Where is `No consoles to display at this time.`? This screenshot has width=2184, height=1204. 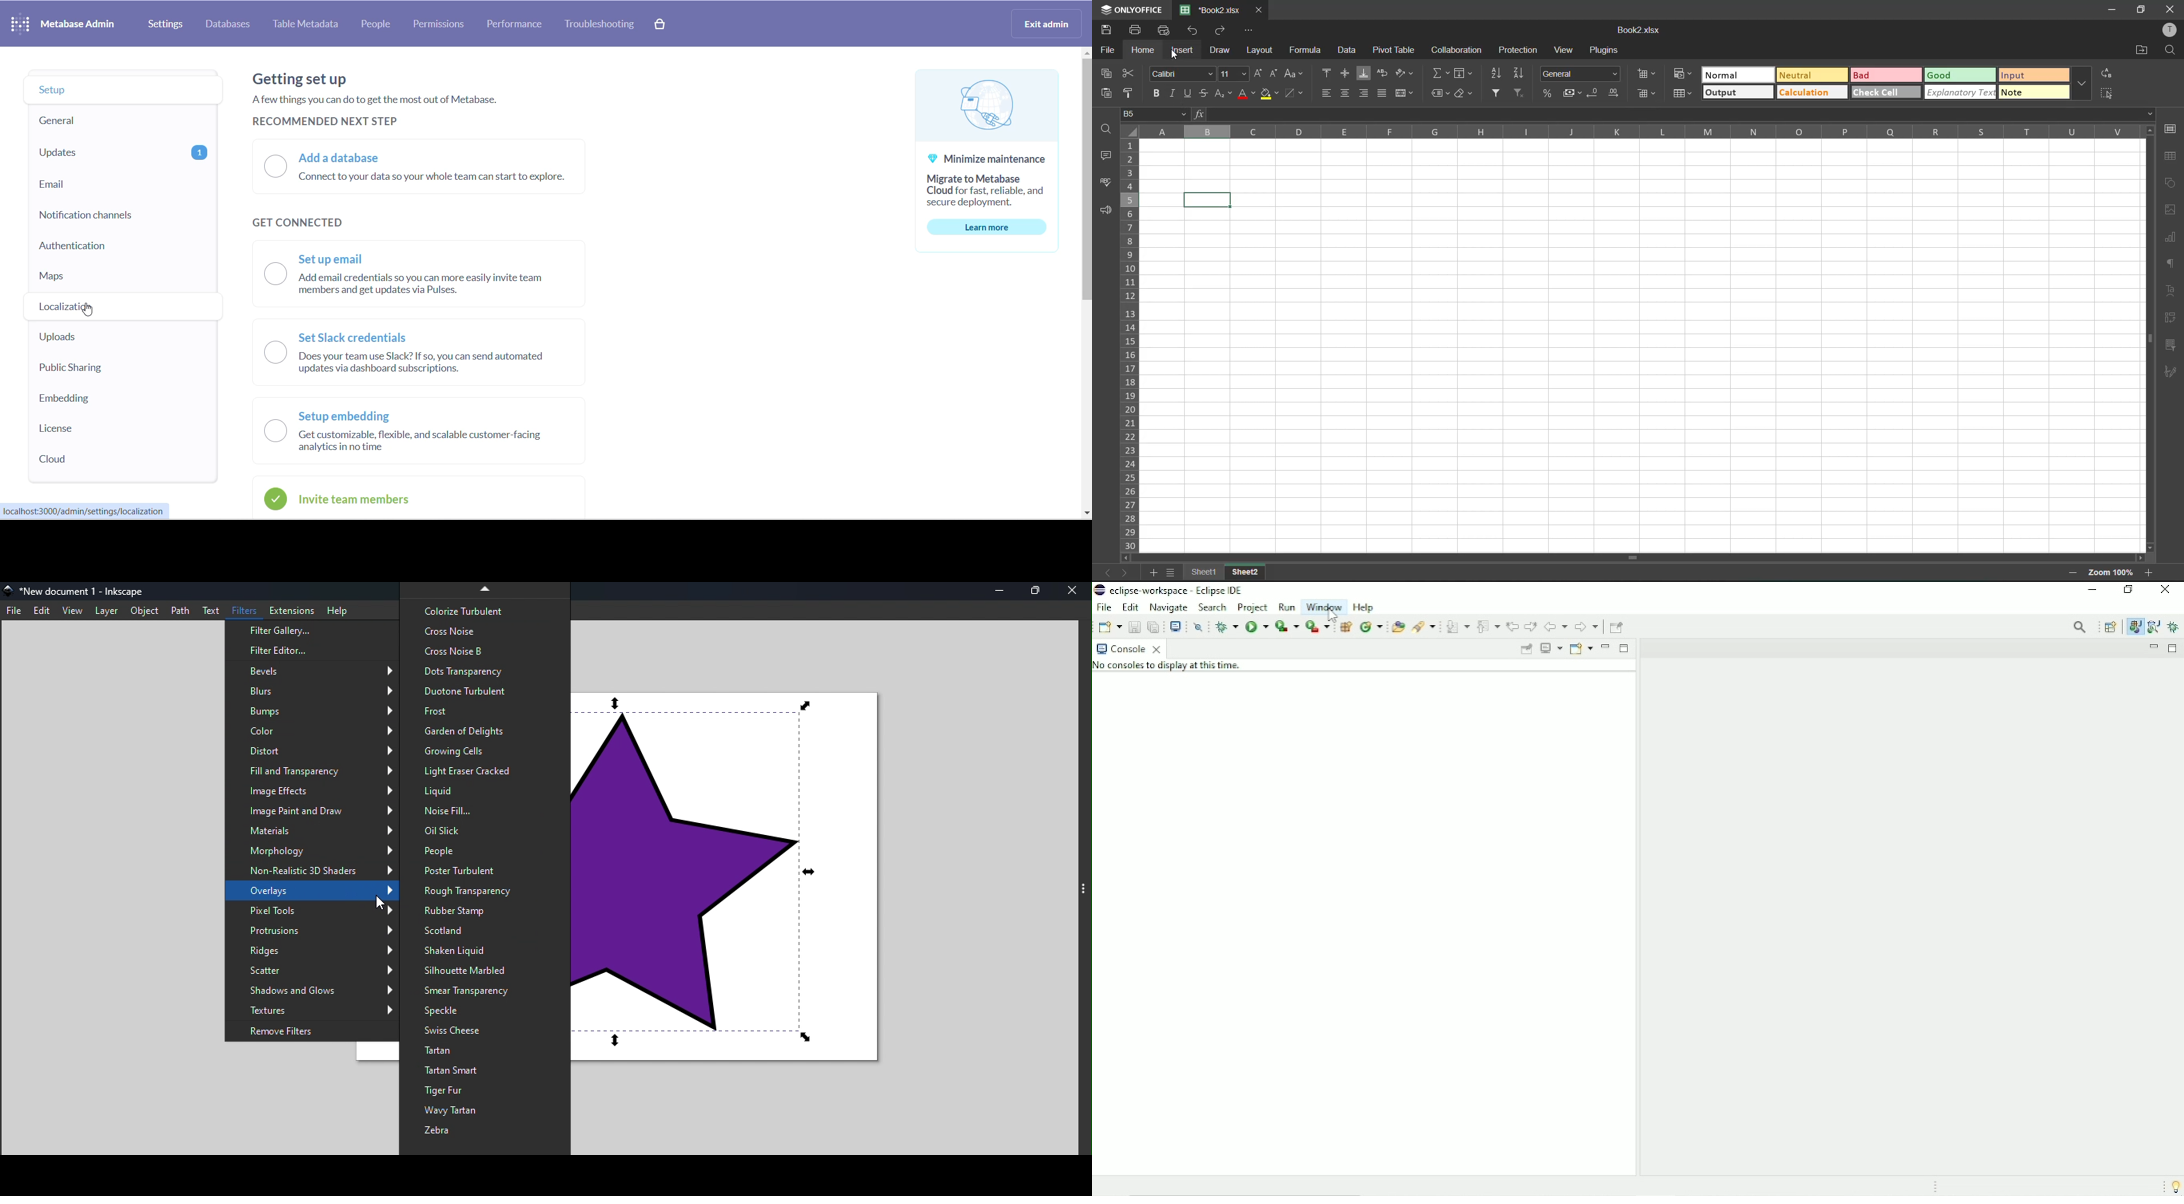
No consoles to display at this time. is located at coordinates (1175, 668).